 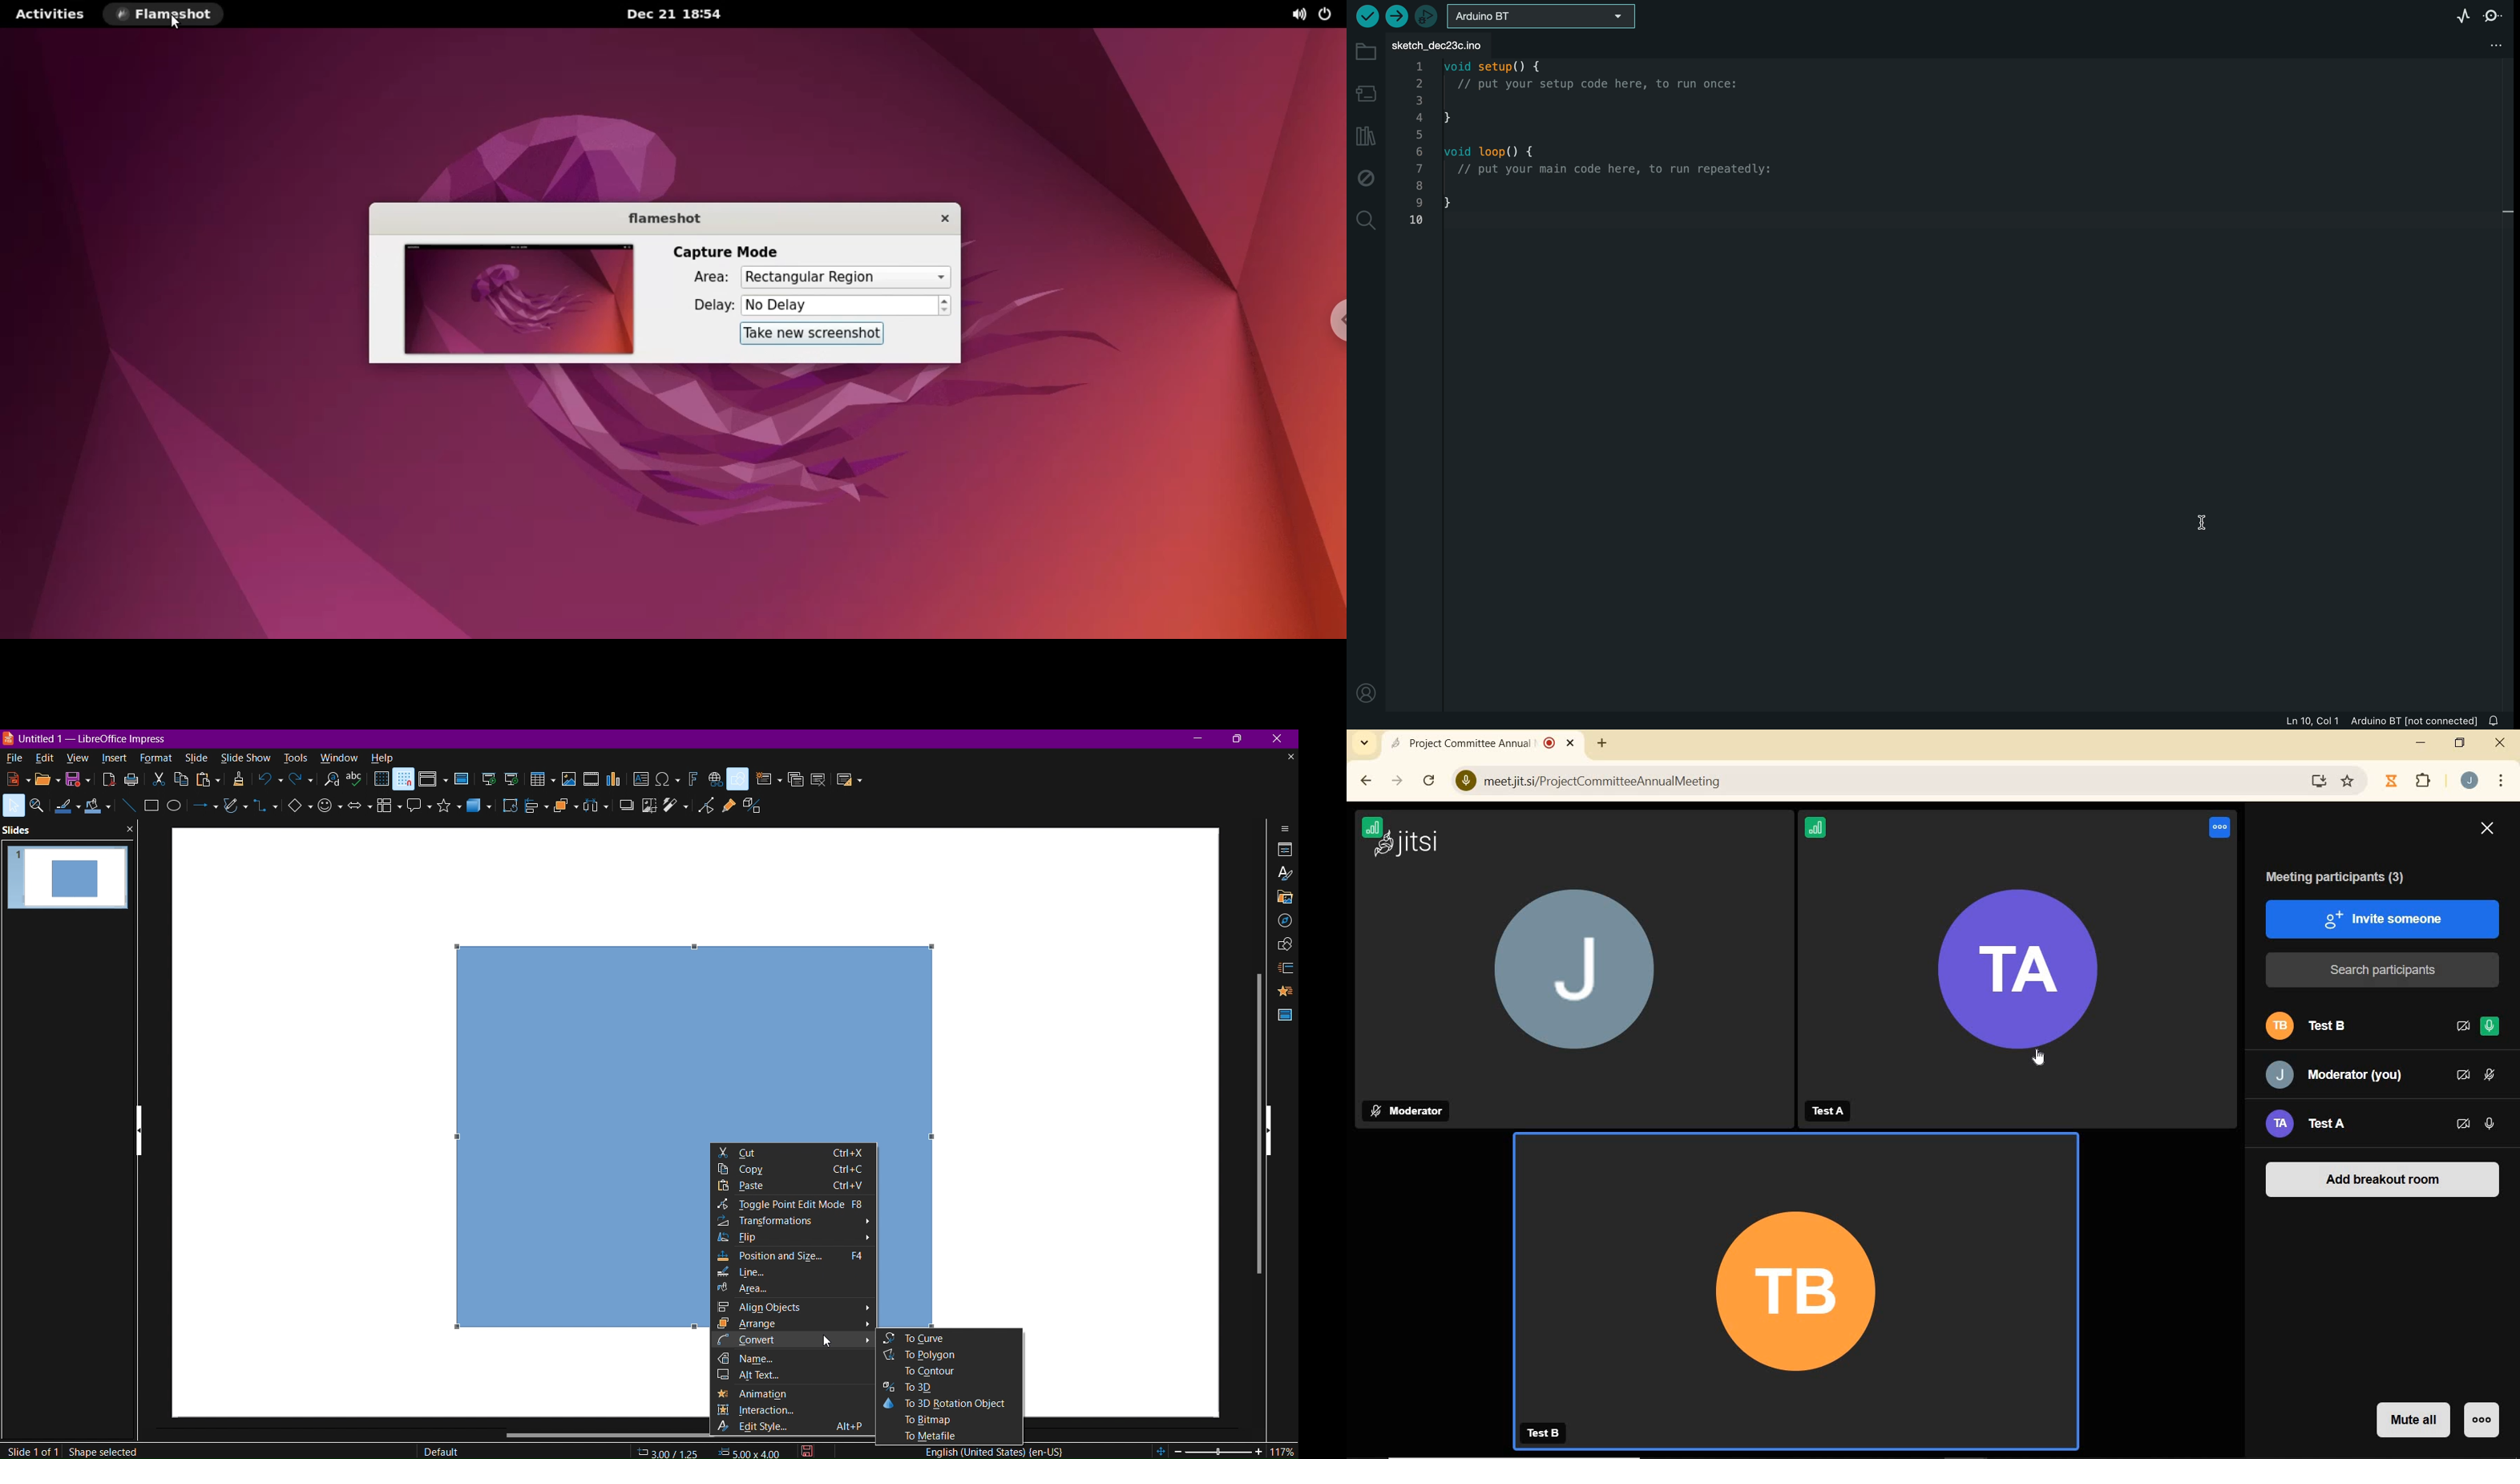 What do you see at coordinates (1282, 924) in the screenshot?
I see `Navigator` at bounding box center [1282, 924].